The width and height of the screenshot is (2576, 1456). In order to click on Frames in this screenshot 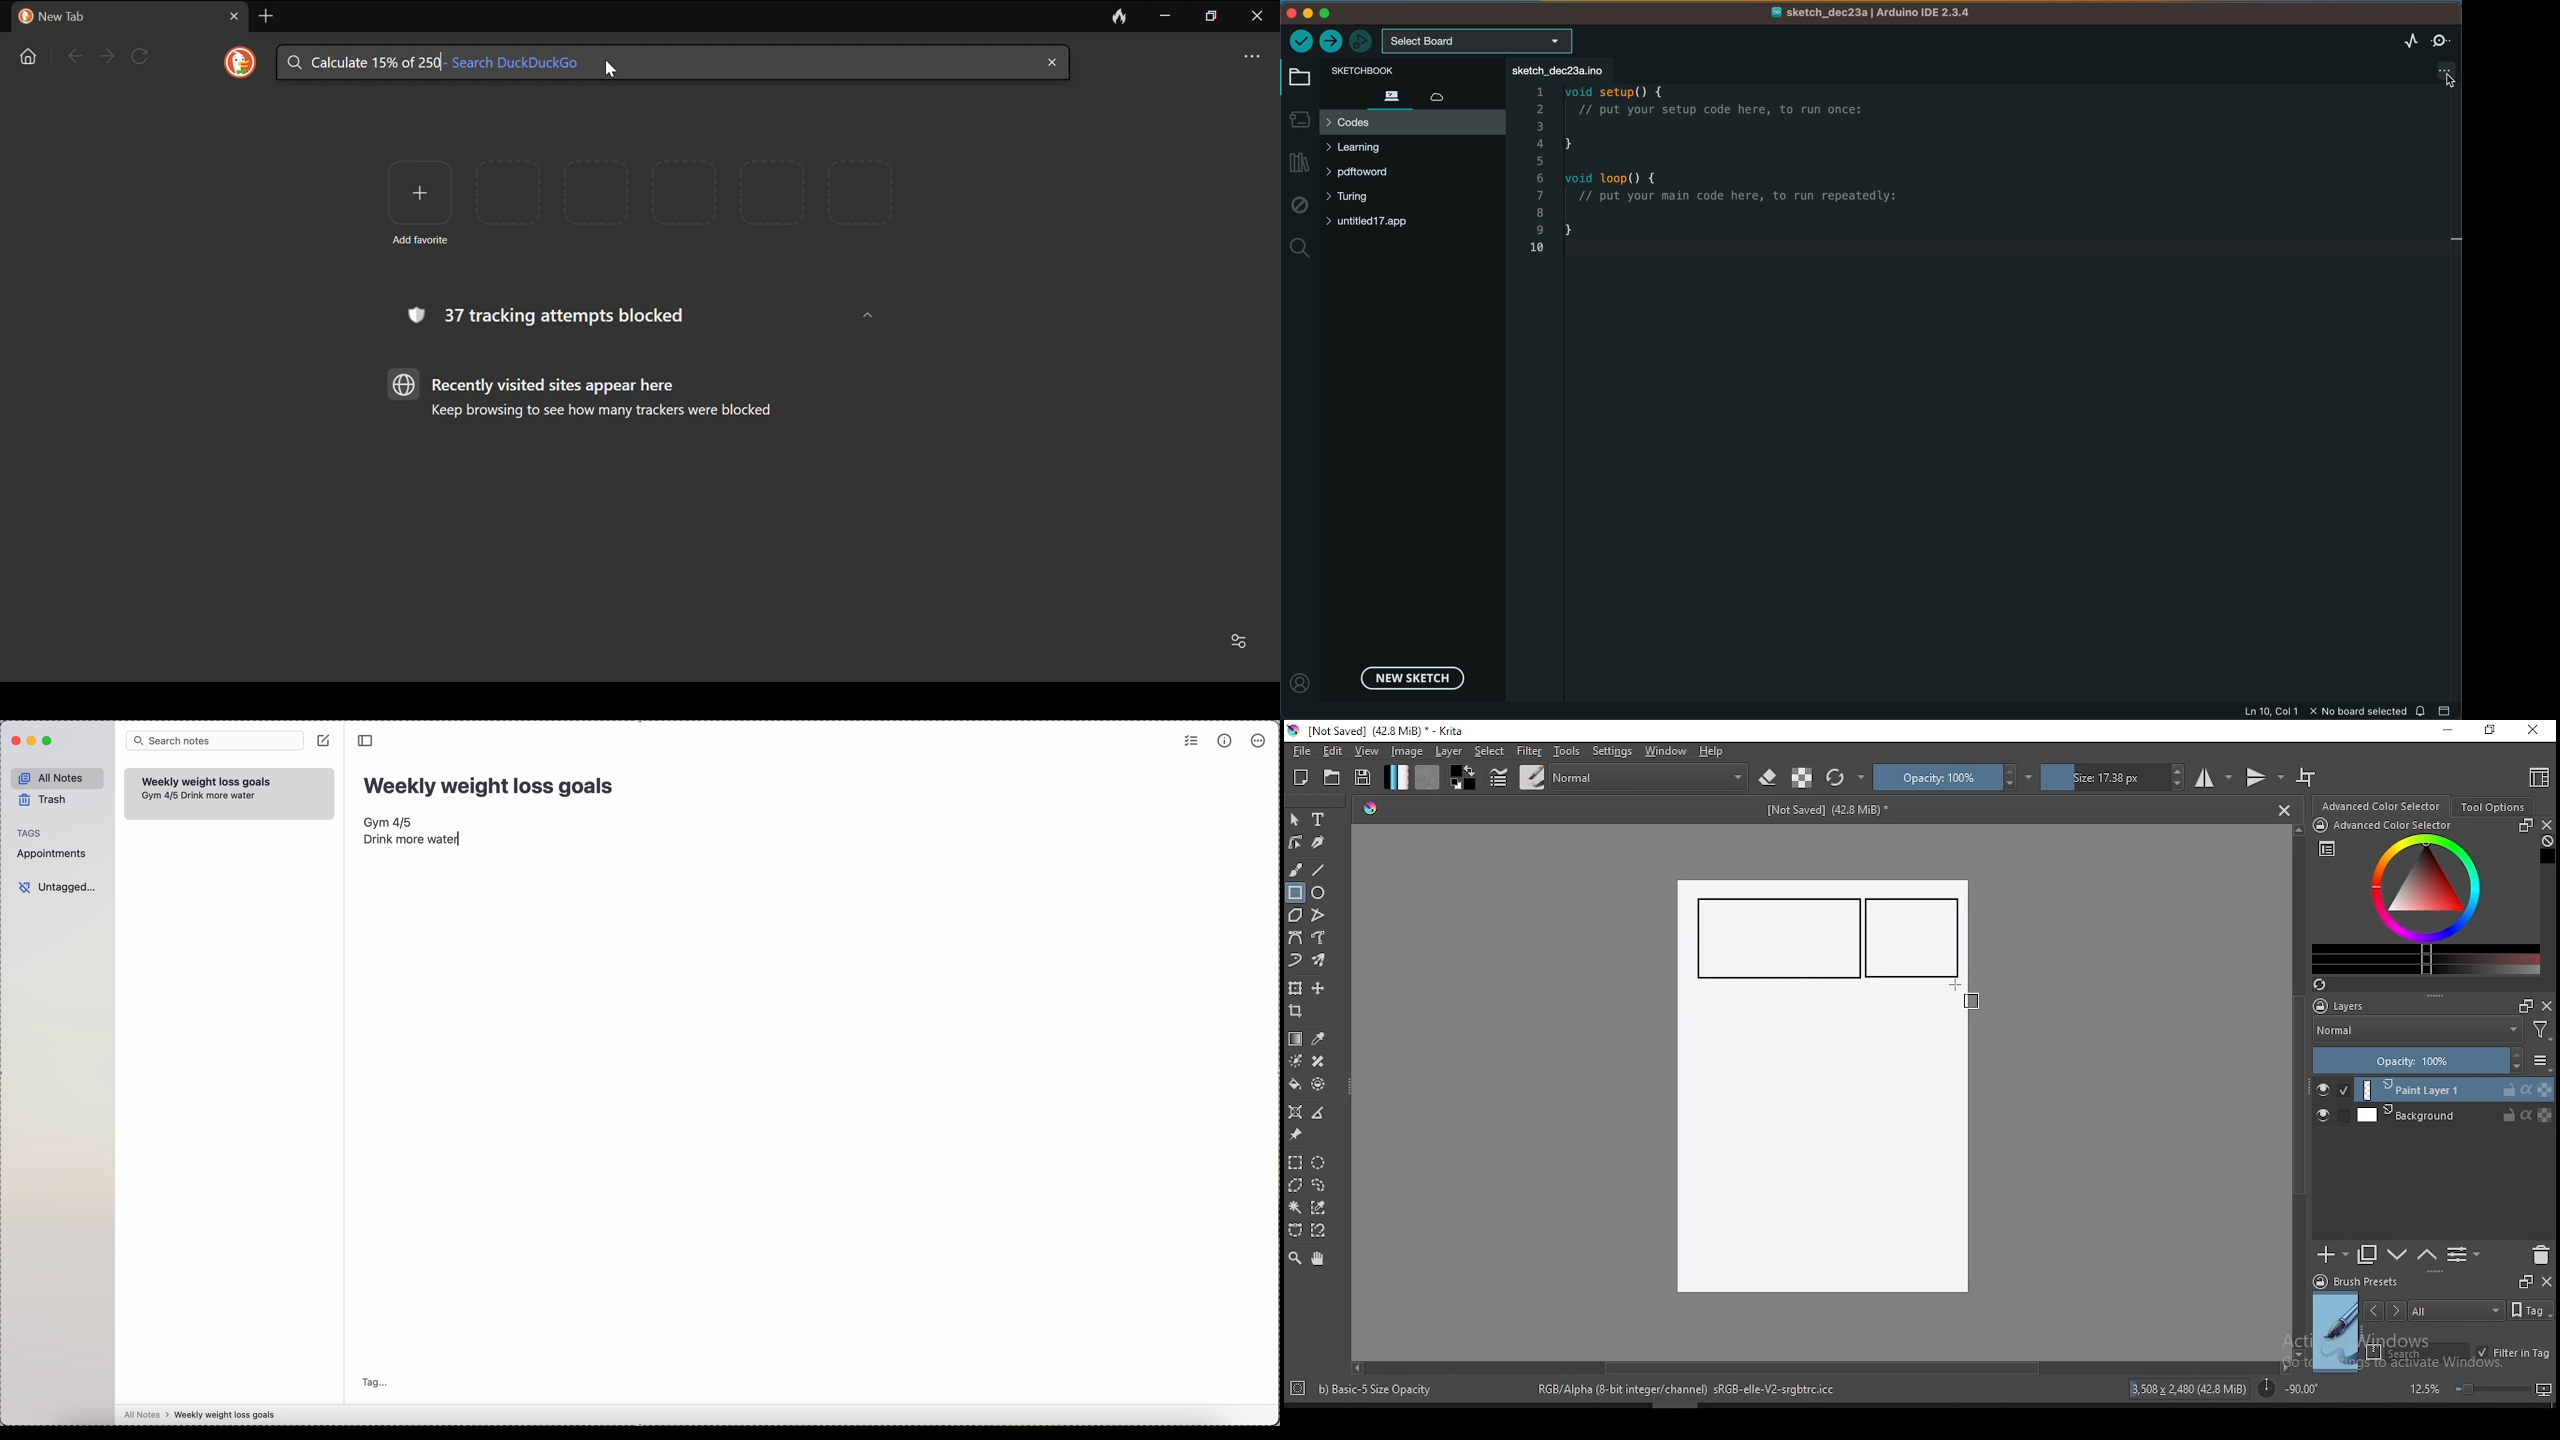, I will do `click(2525, 1281)`.